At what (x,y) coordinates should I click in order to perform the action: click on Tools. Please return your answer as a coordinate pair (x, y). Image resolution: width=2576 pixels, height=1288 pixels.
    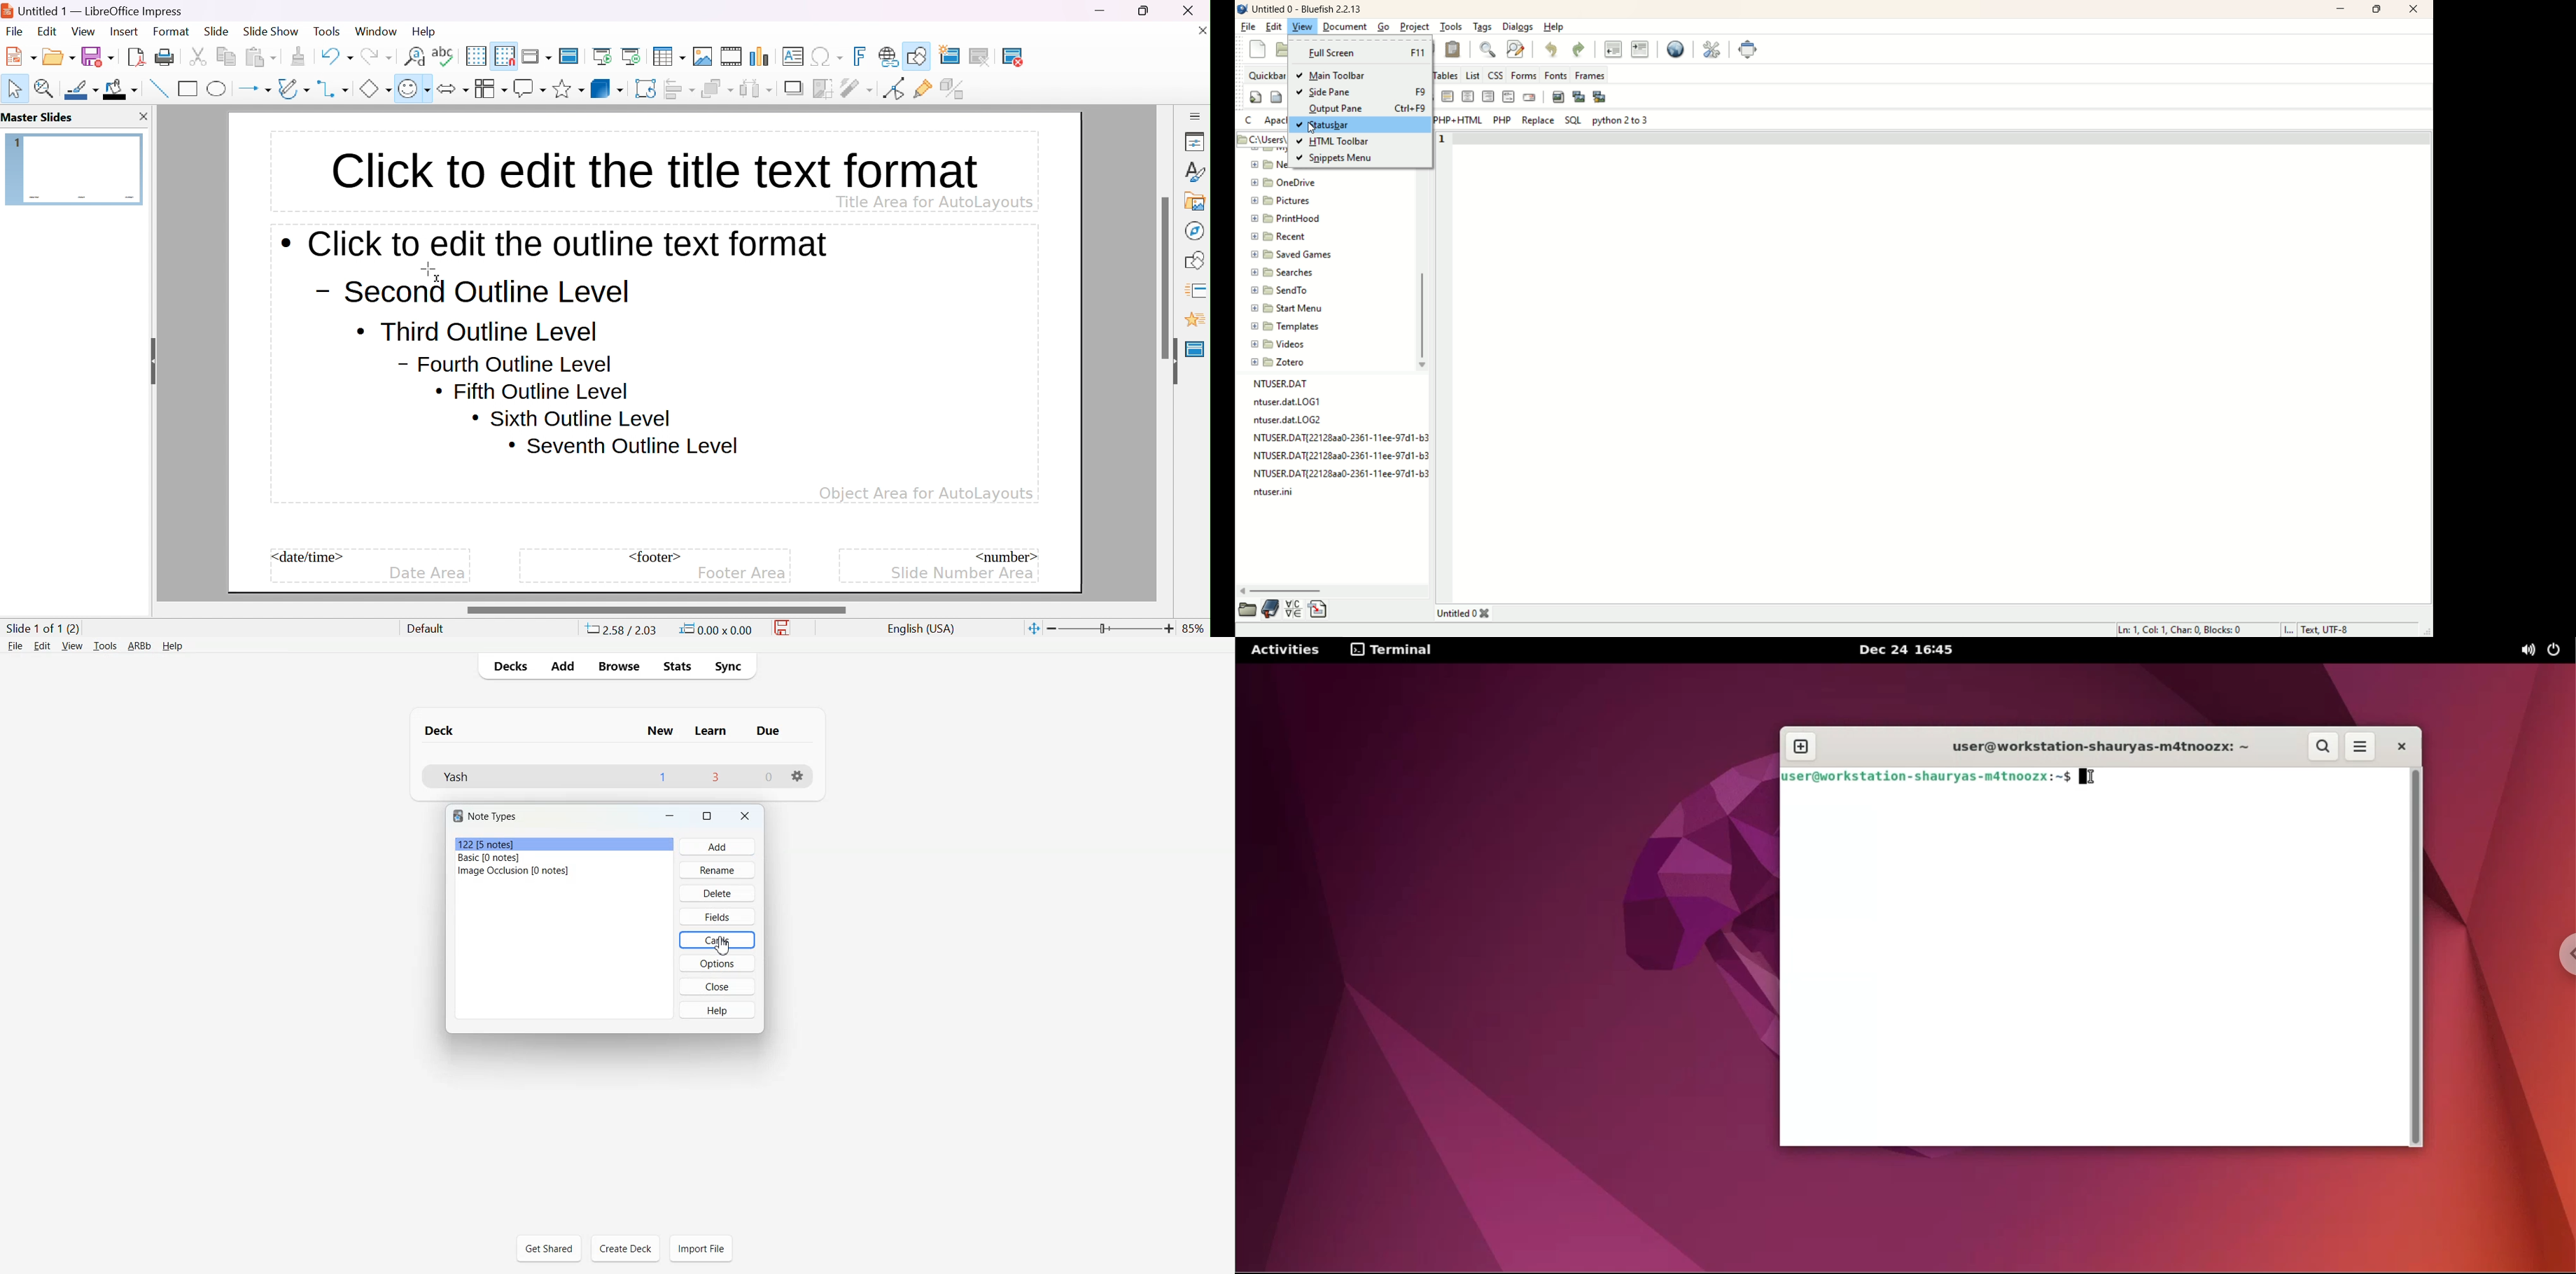
    Looking at the image, I should click on (105, 646).